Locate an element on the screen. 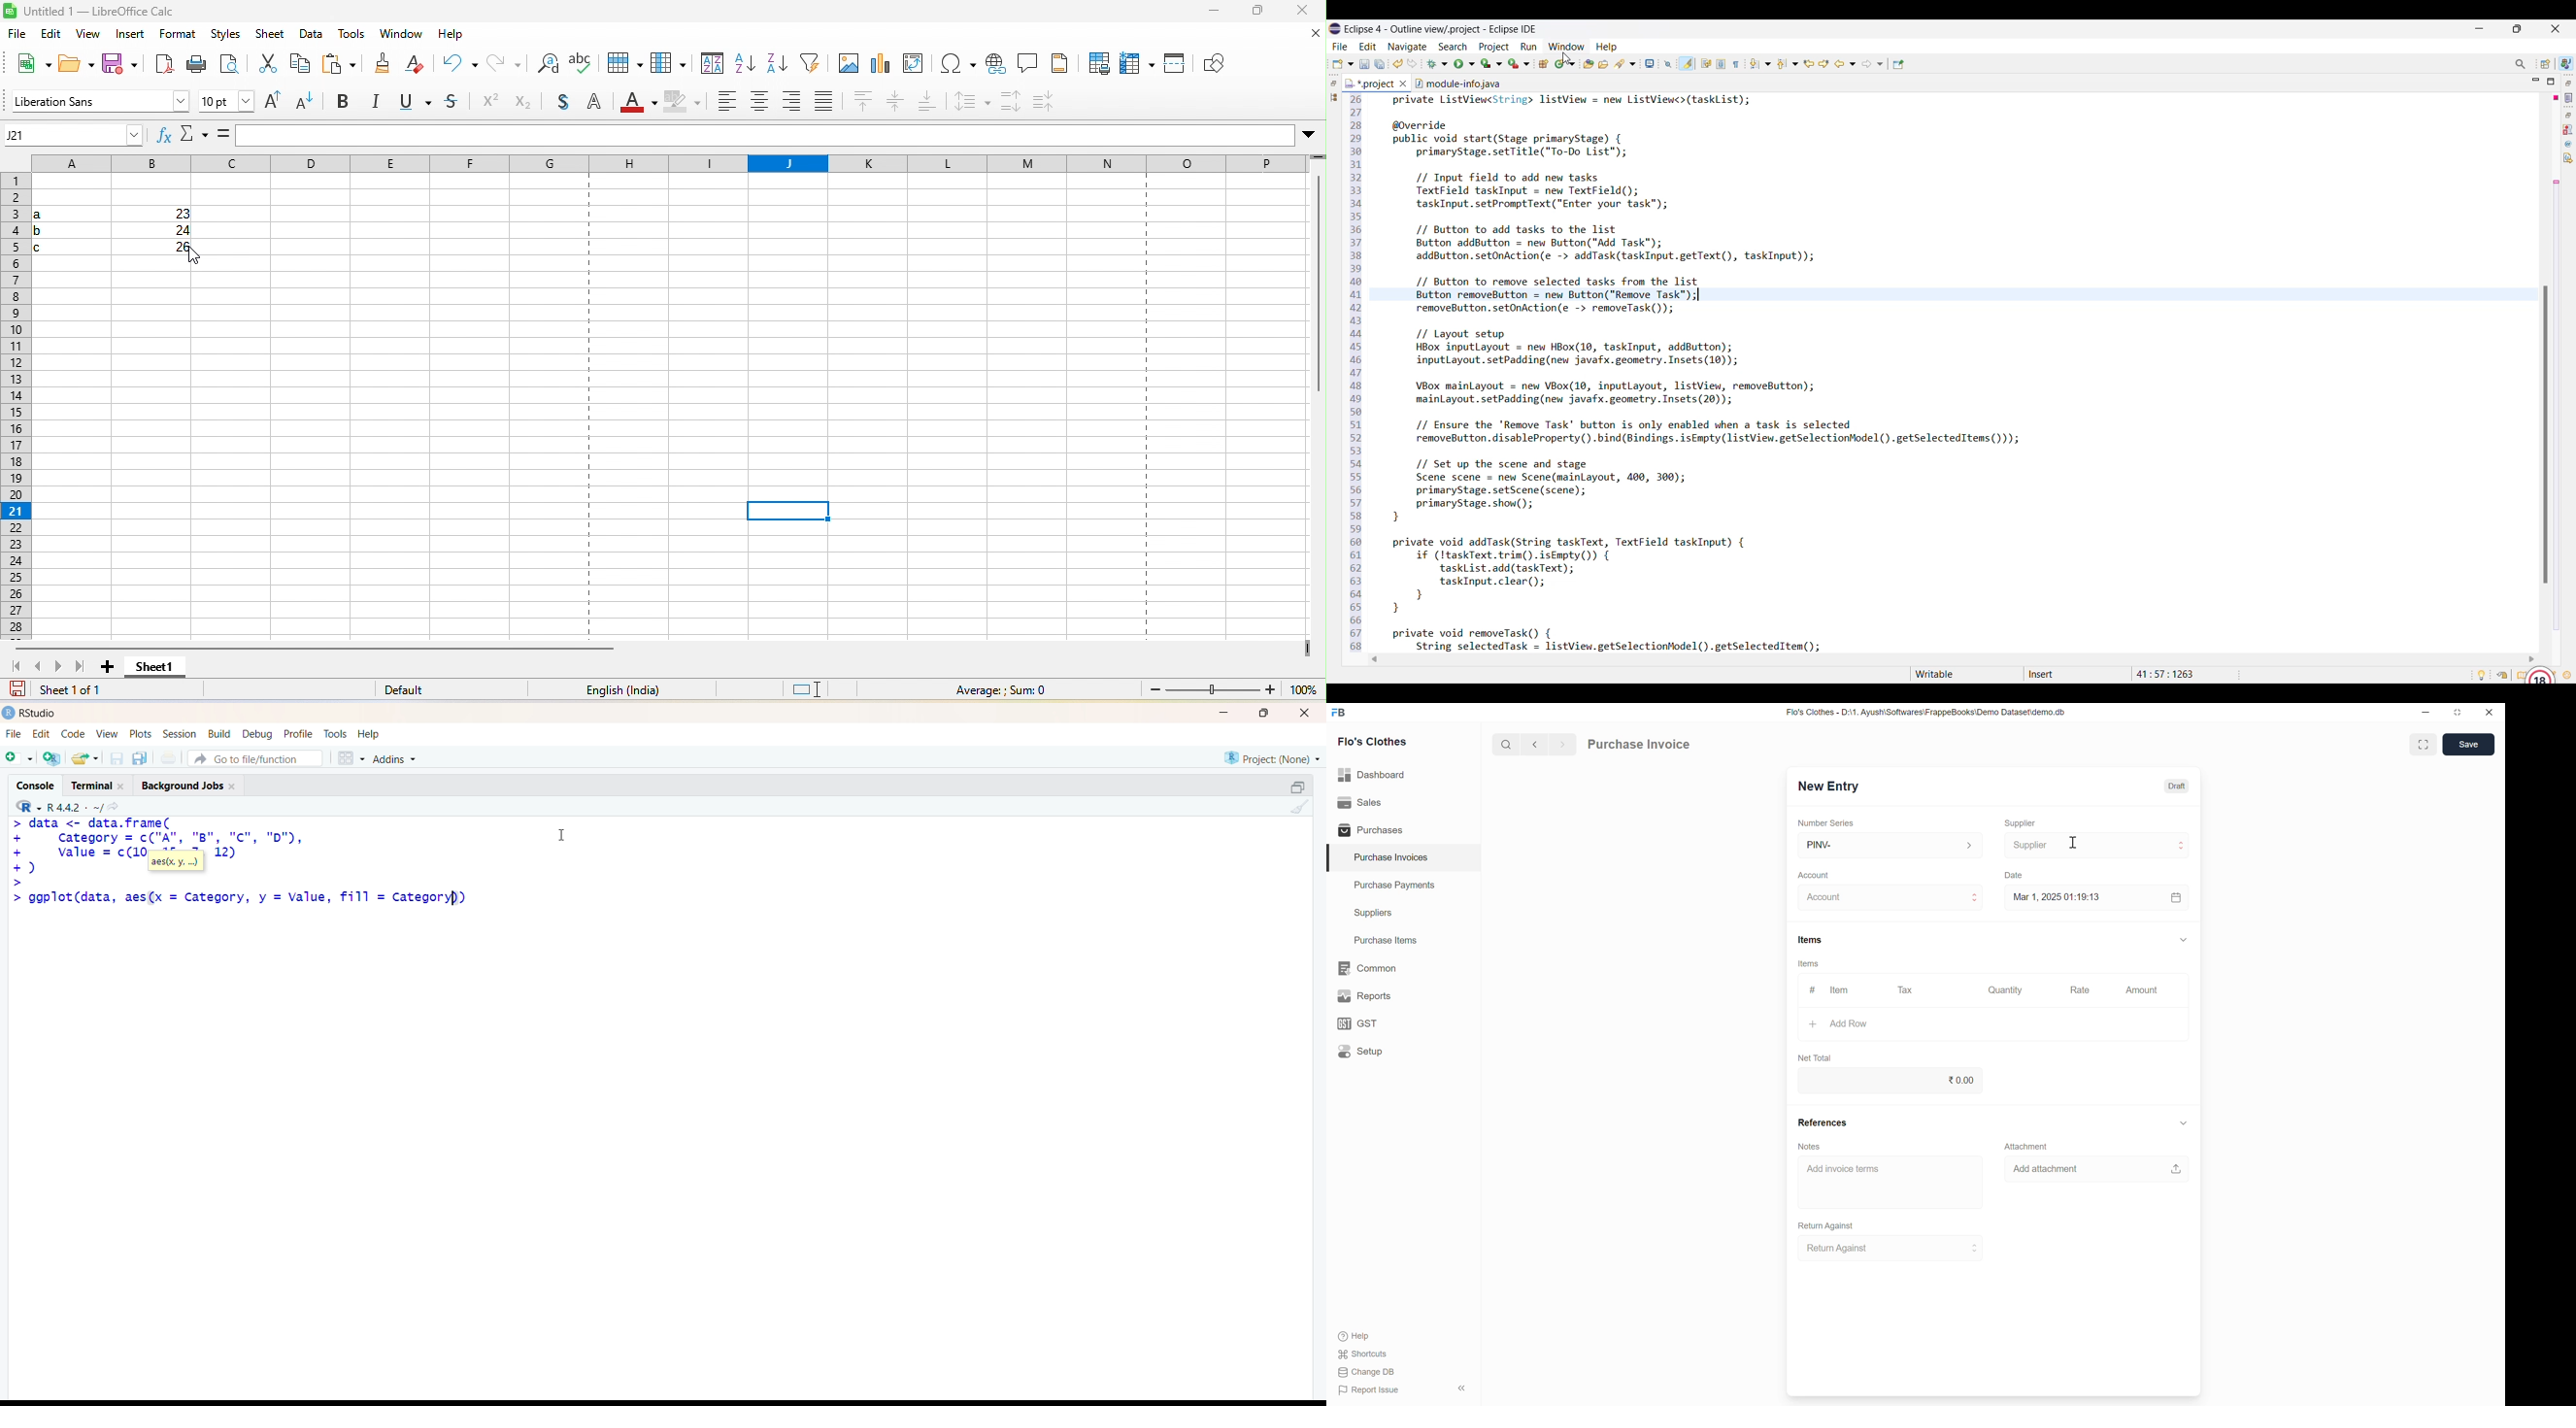  Draft is located at coordinates (2178, 787).